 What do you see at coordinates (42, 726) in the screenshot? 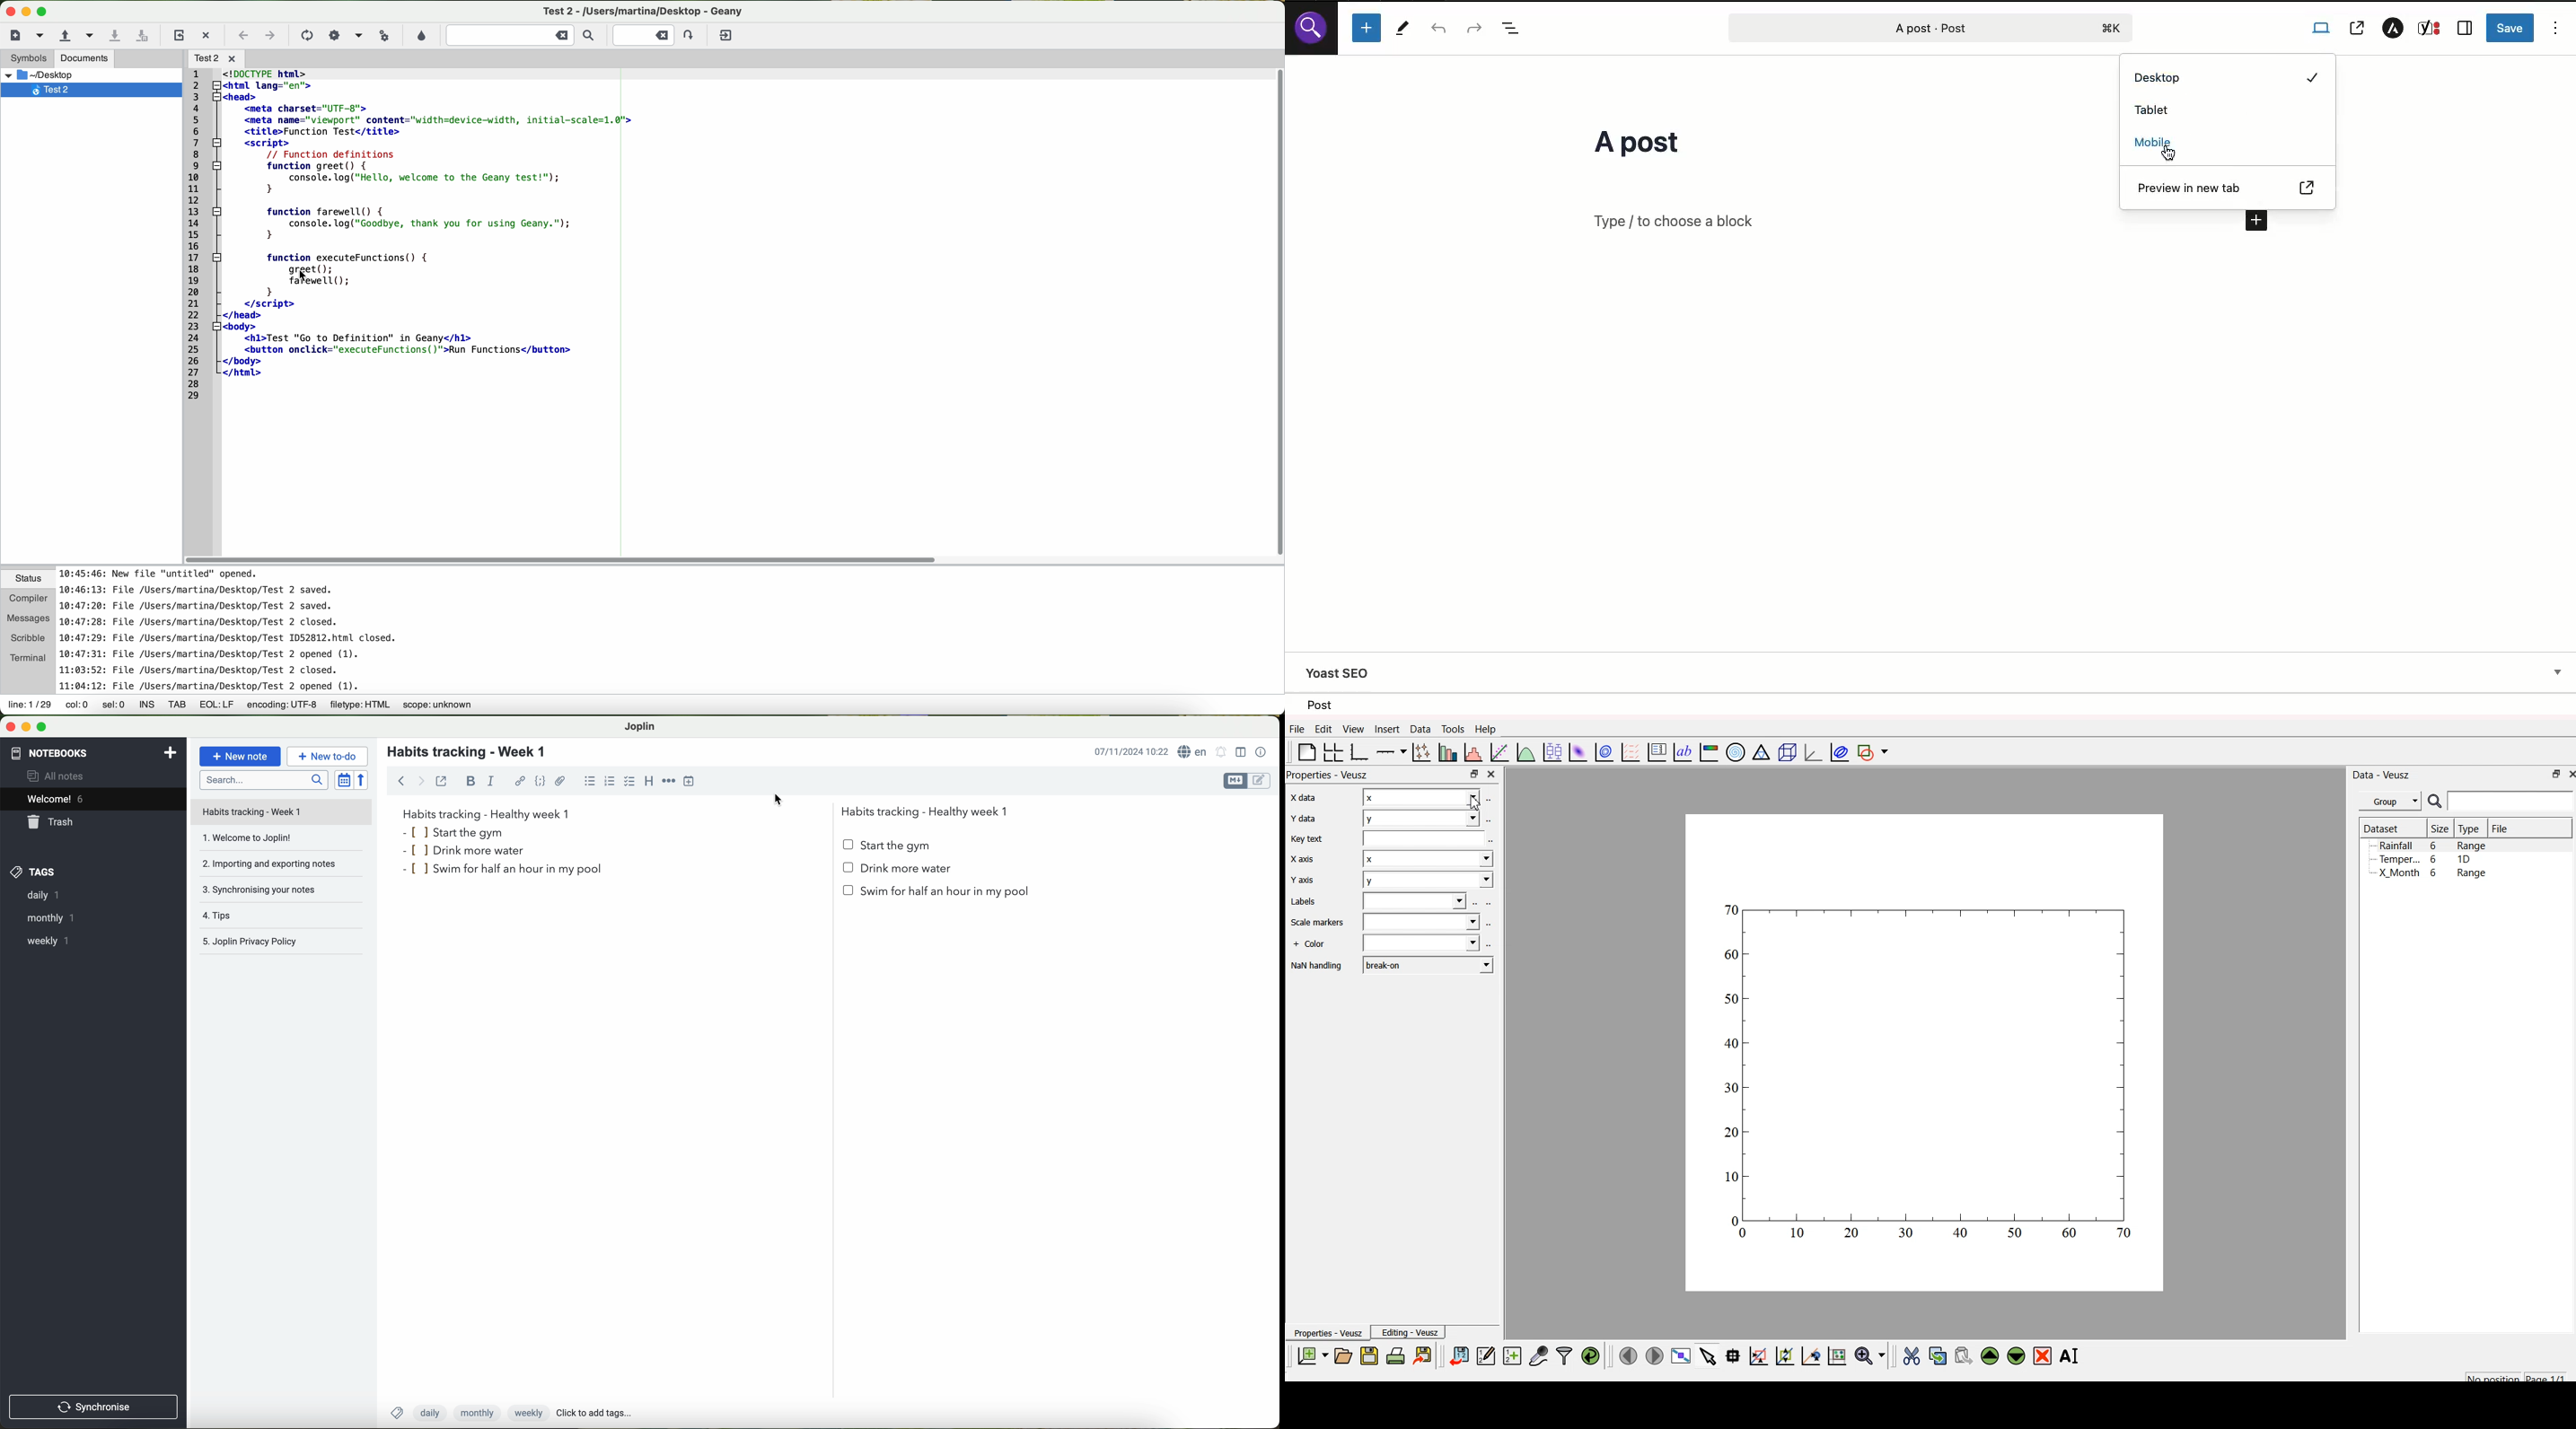
I see `maximize` at bounding box center [42, 726].